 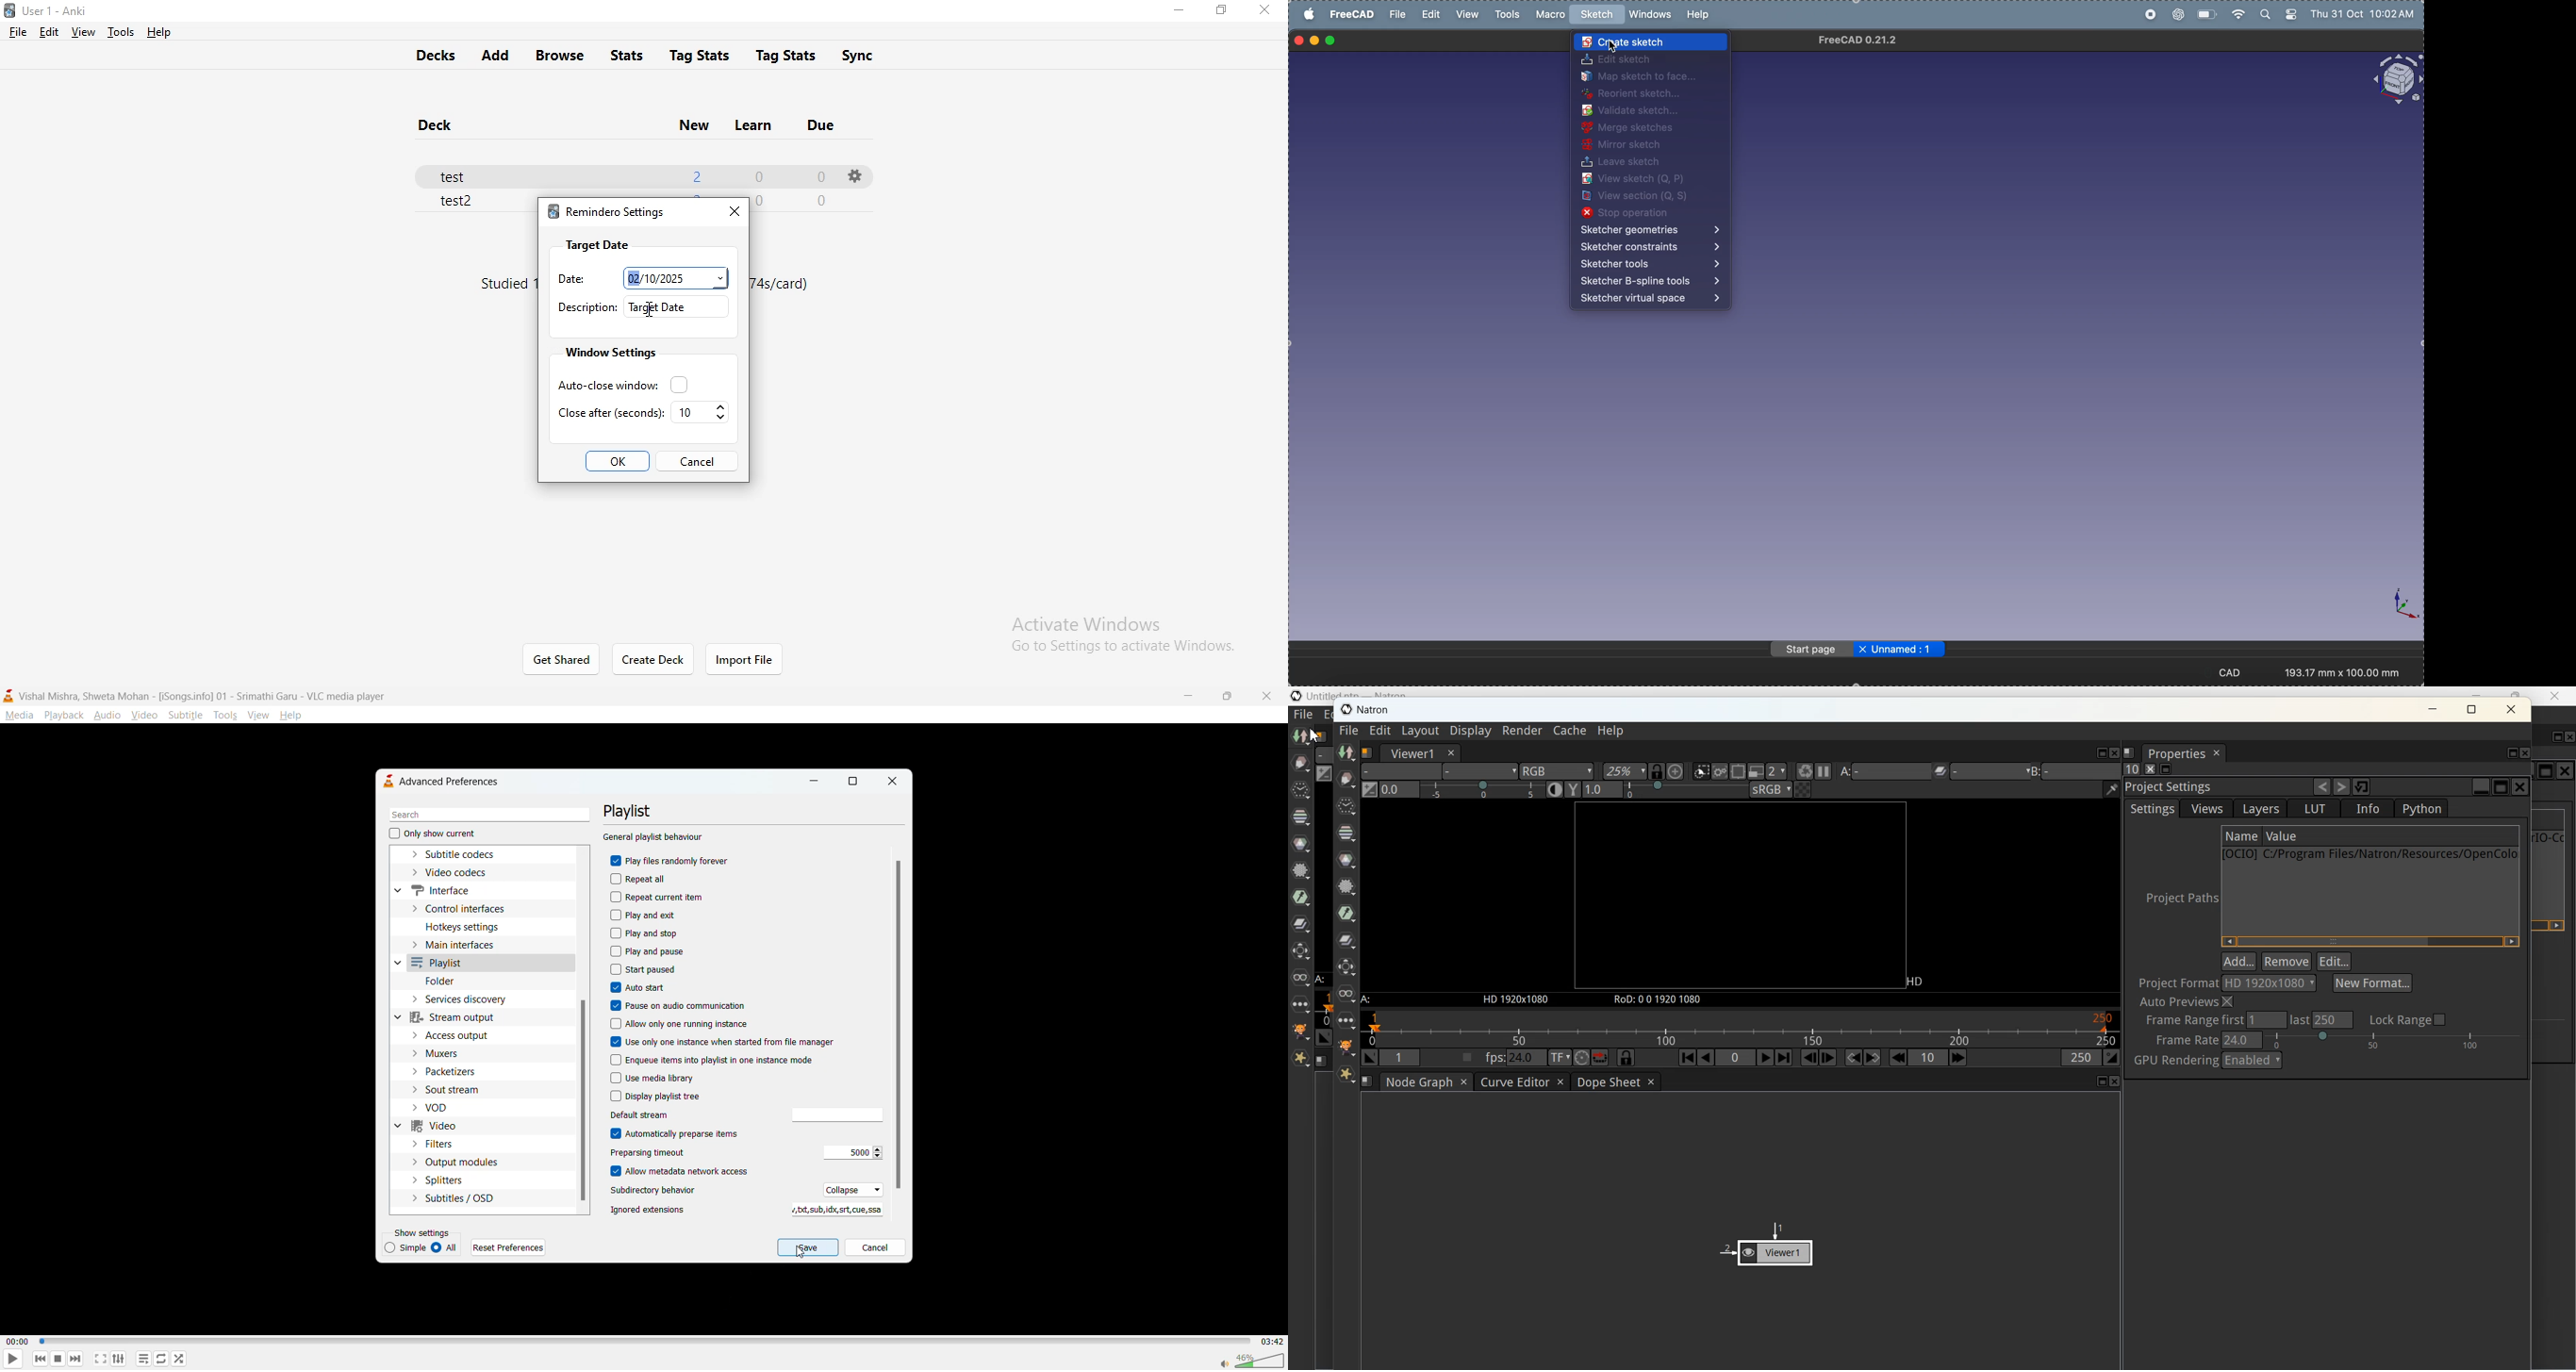 I want to click on enqueue items into playlist, so click(x=729, y=1059).